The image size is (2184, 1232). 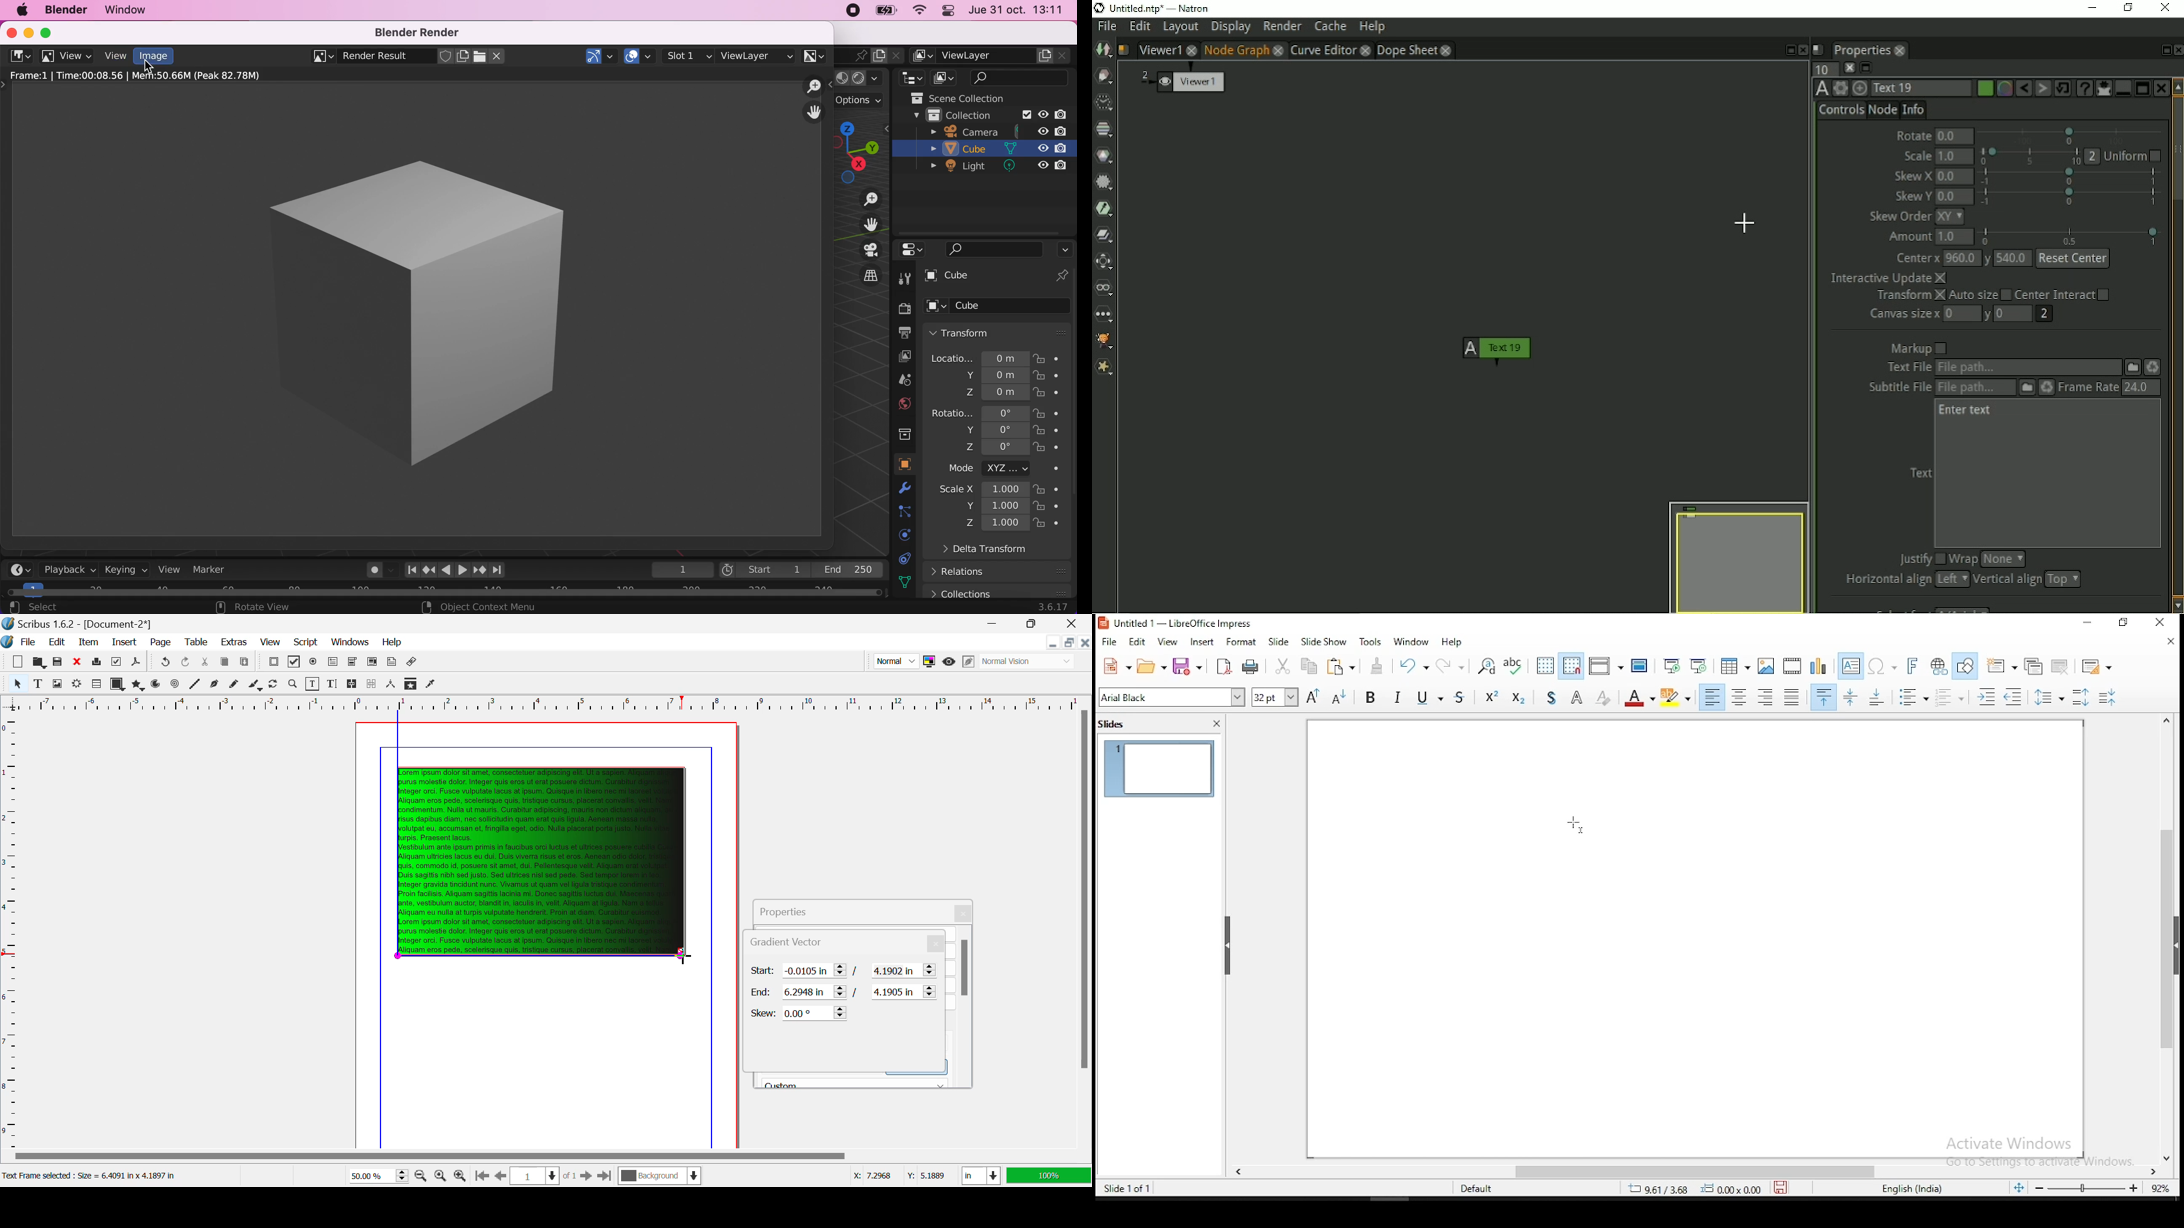 I want to click on Pdf Checkbox, so click(x=295, y=663).